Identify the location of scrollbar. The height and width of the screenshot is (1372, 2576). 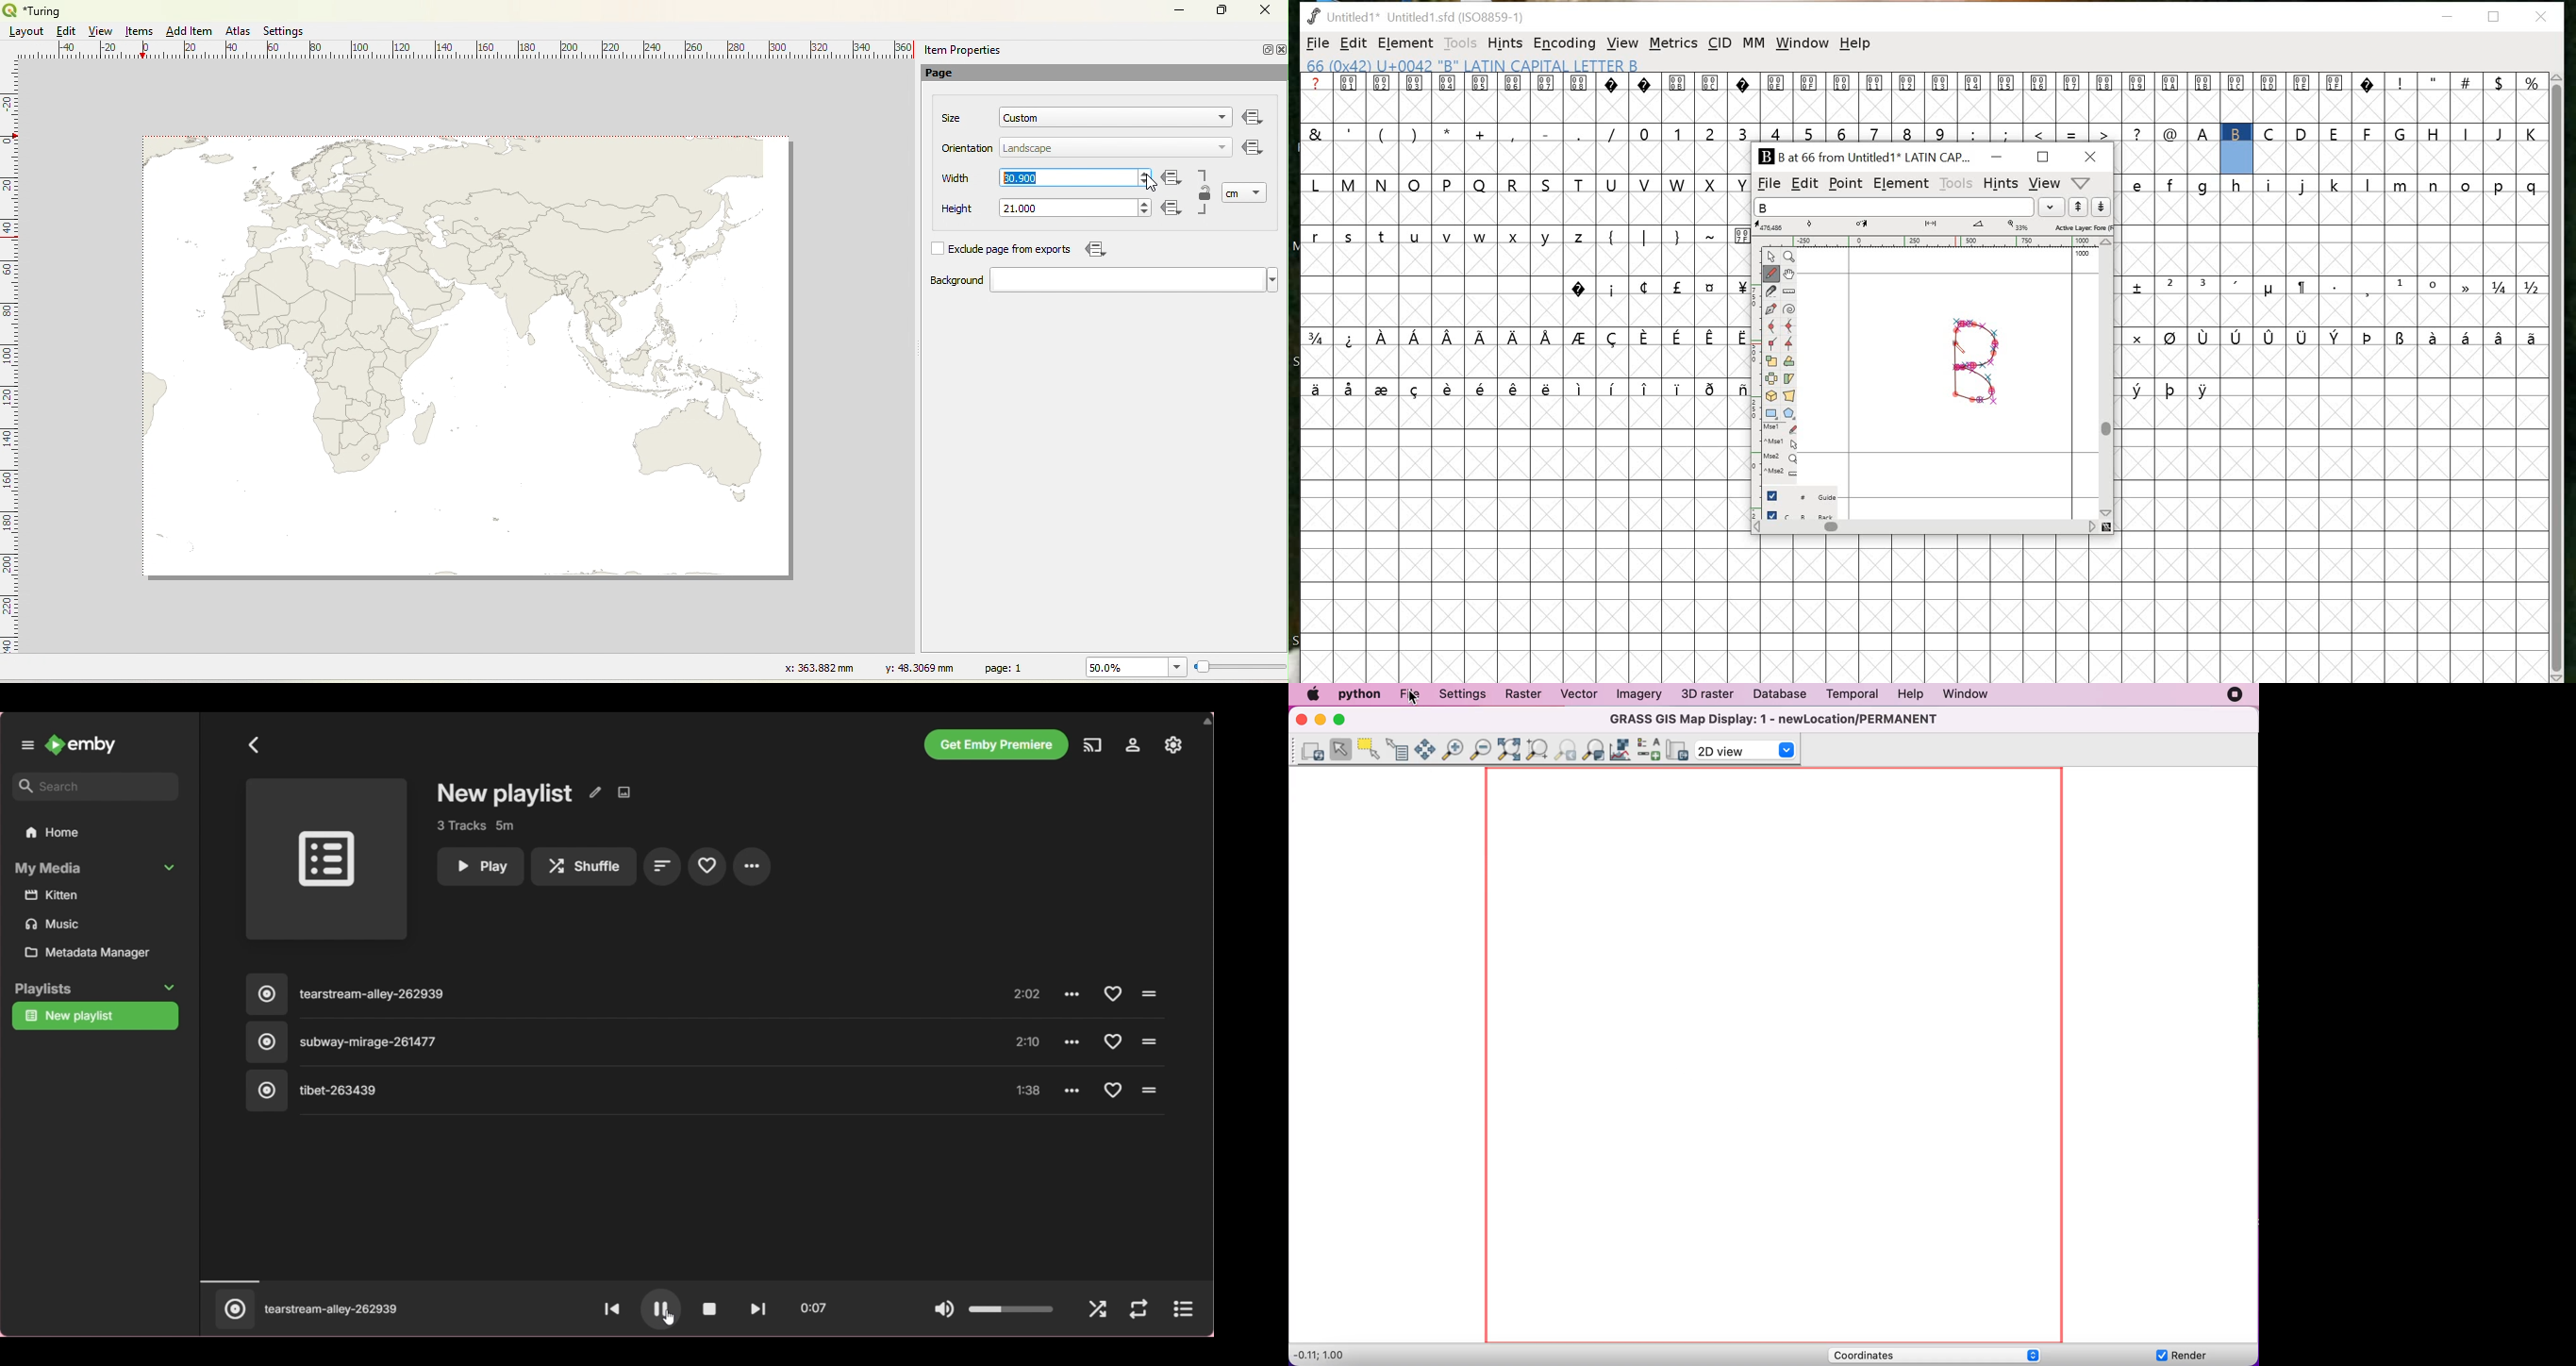
(2557, 376).